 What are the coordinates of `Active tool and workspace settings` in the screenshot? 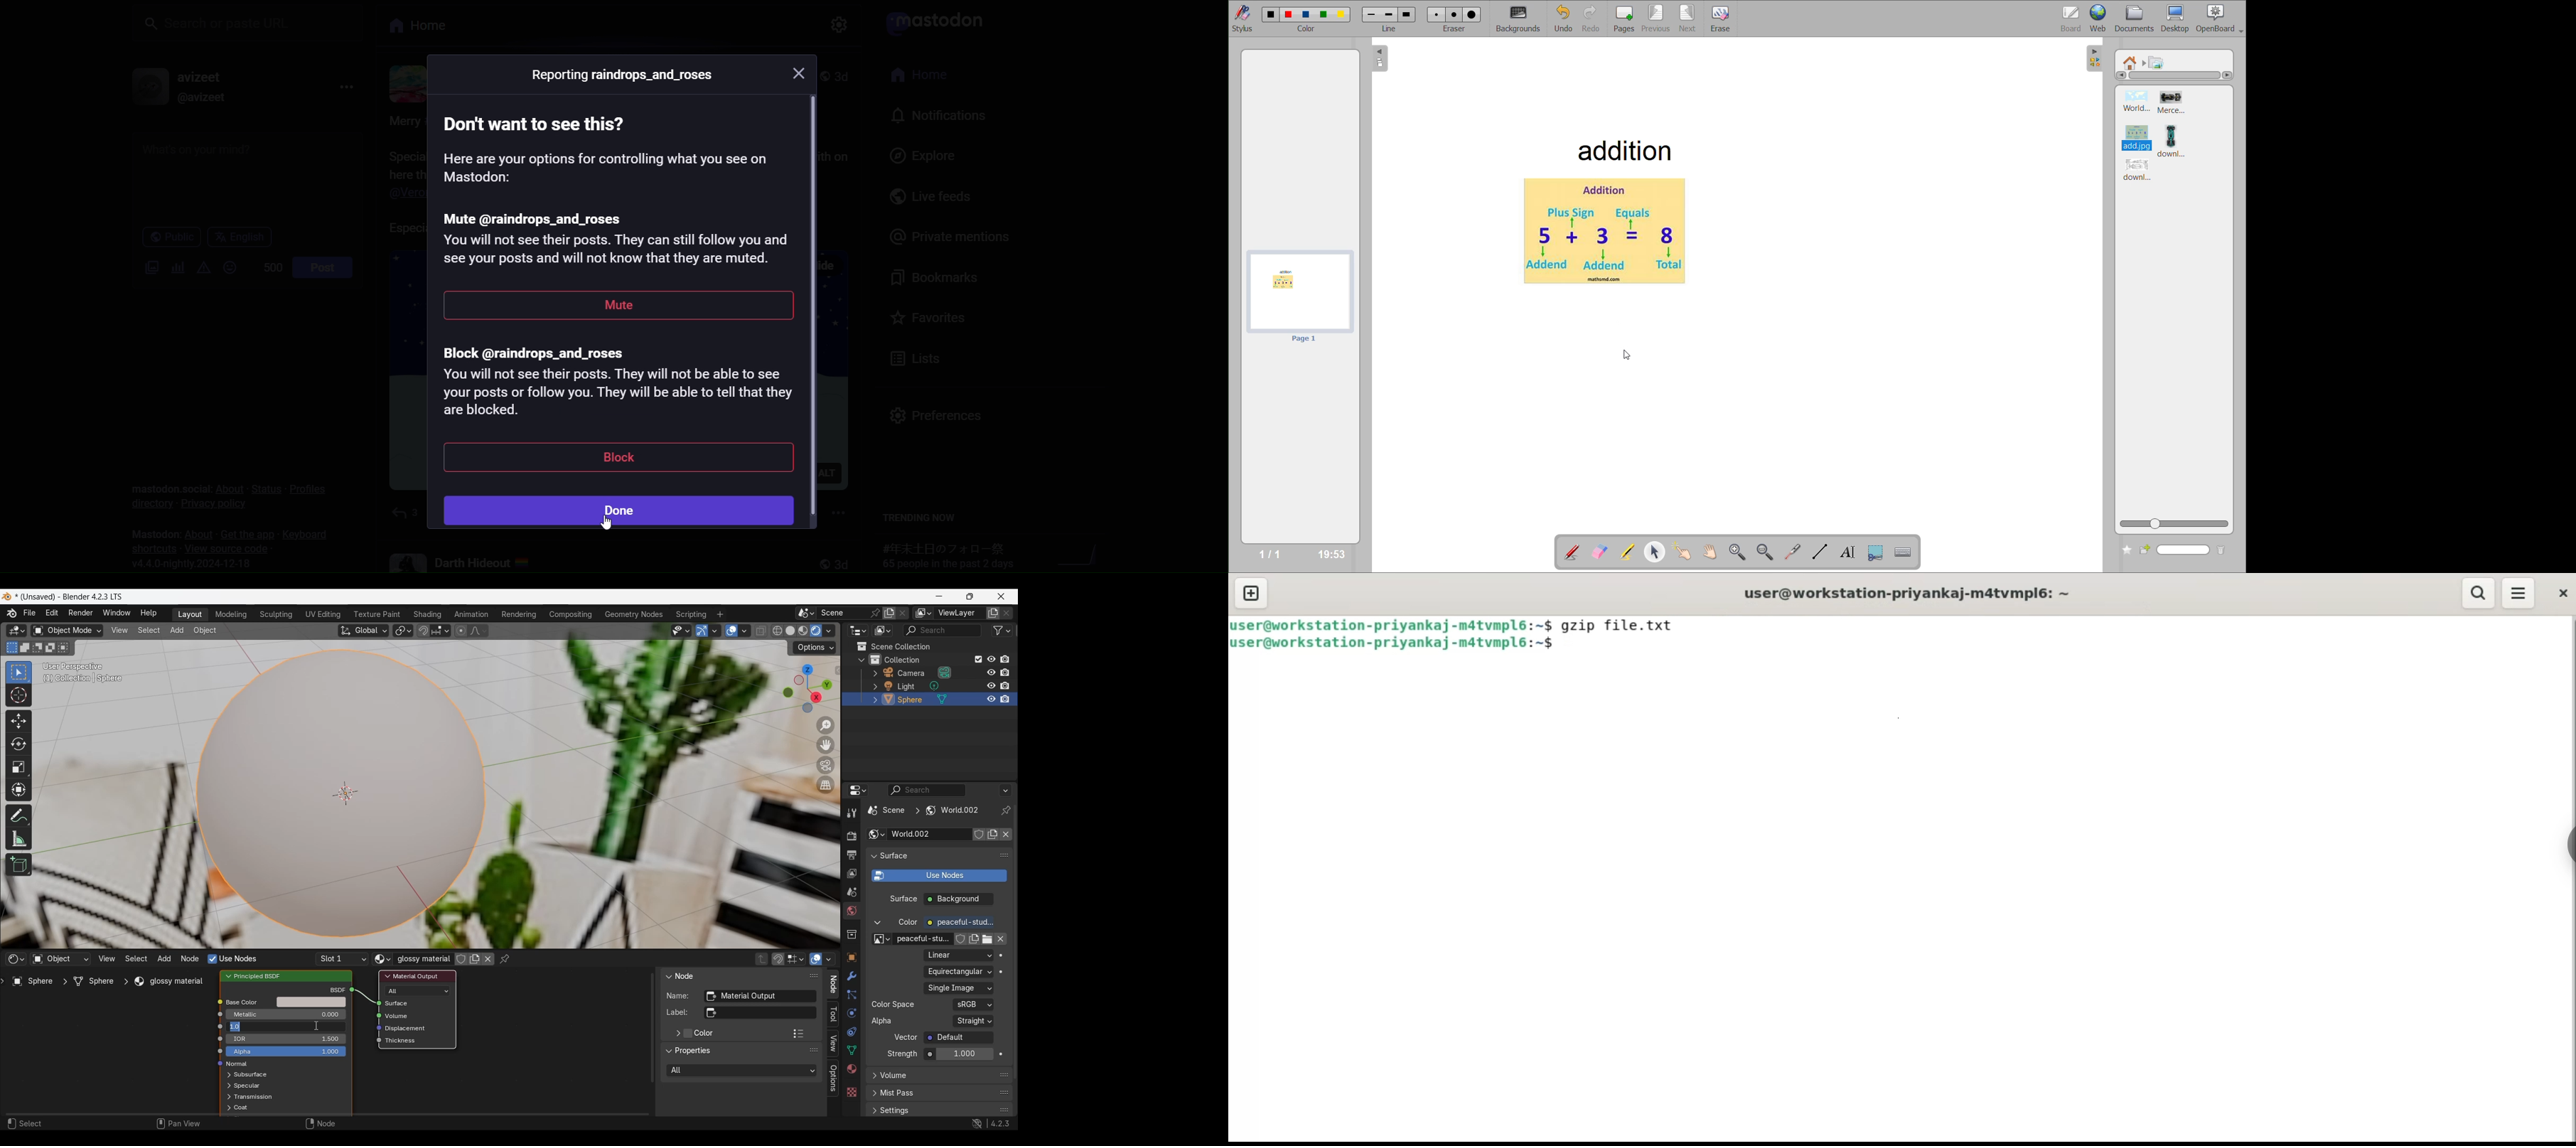 It's located at (851, 813).